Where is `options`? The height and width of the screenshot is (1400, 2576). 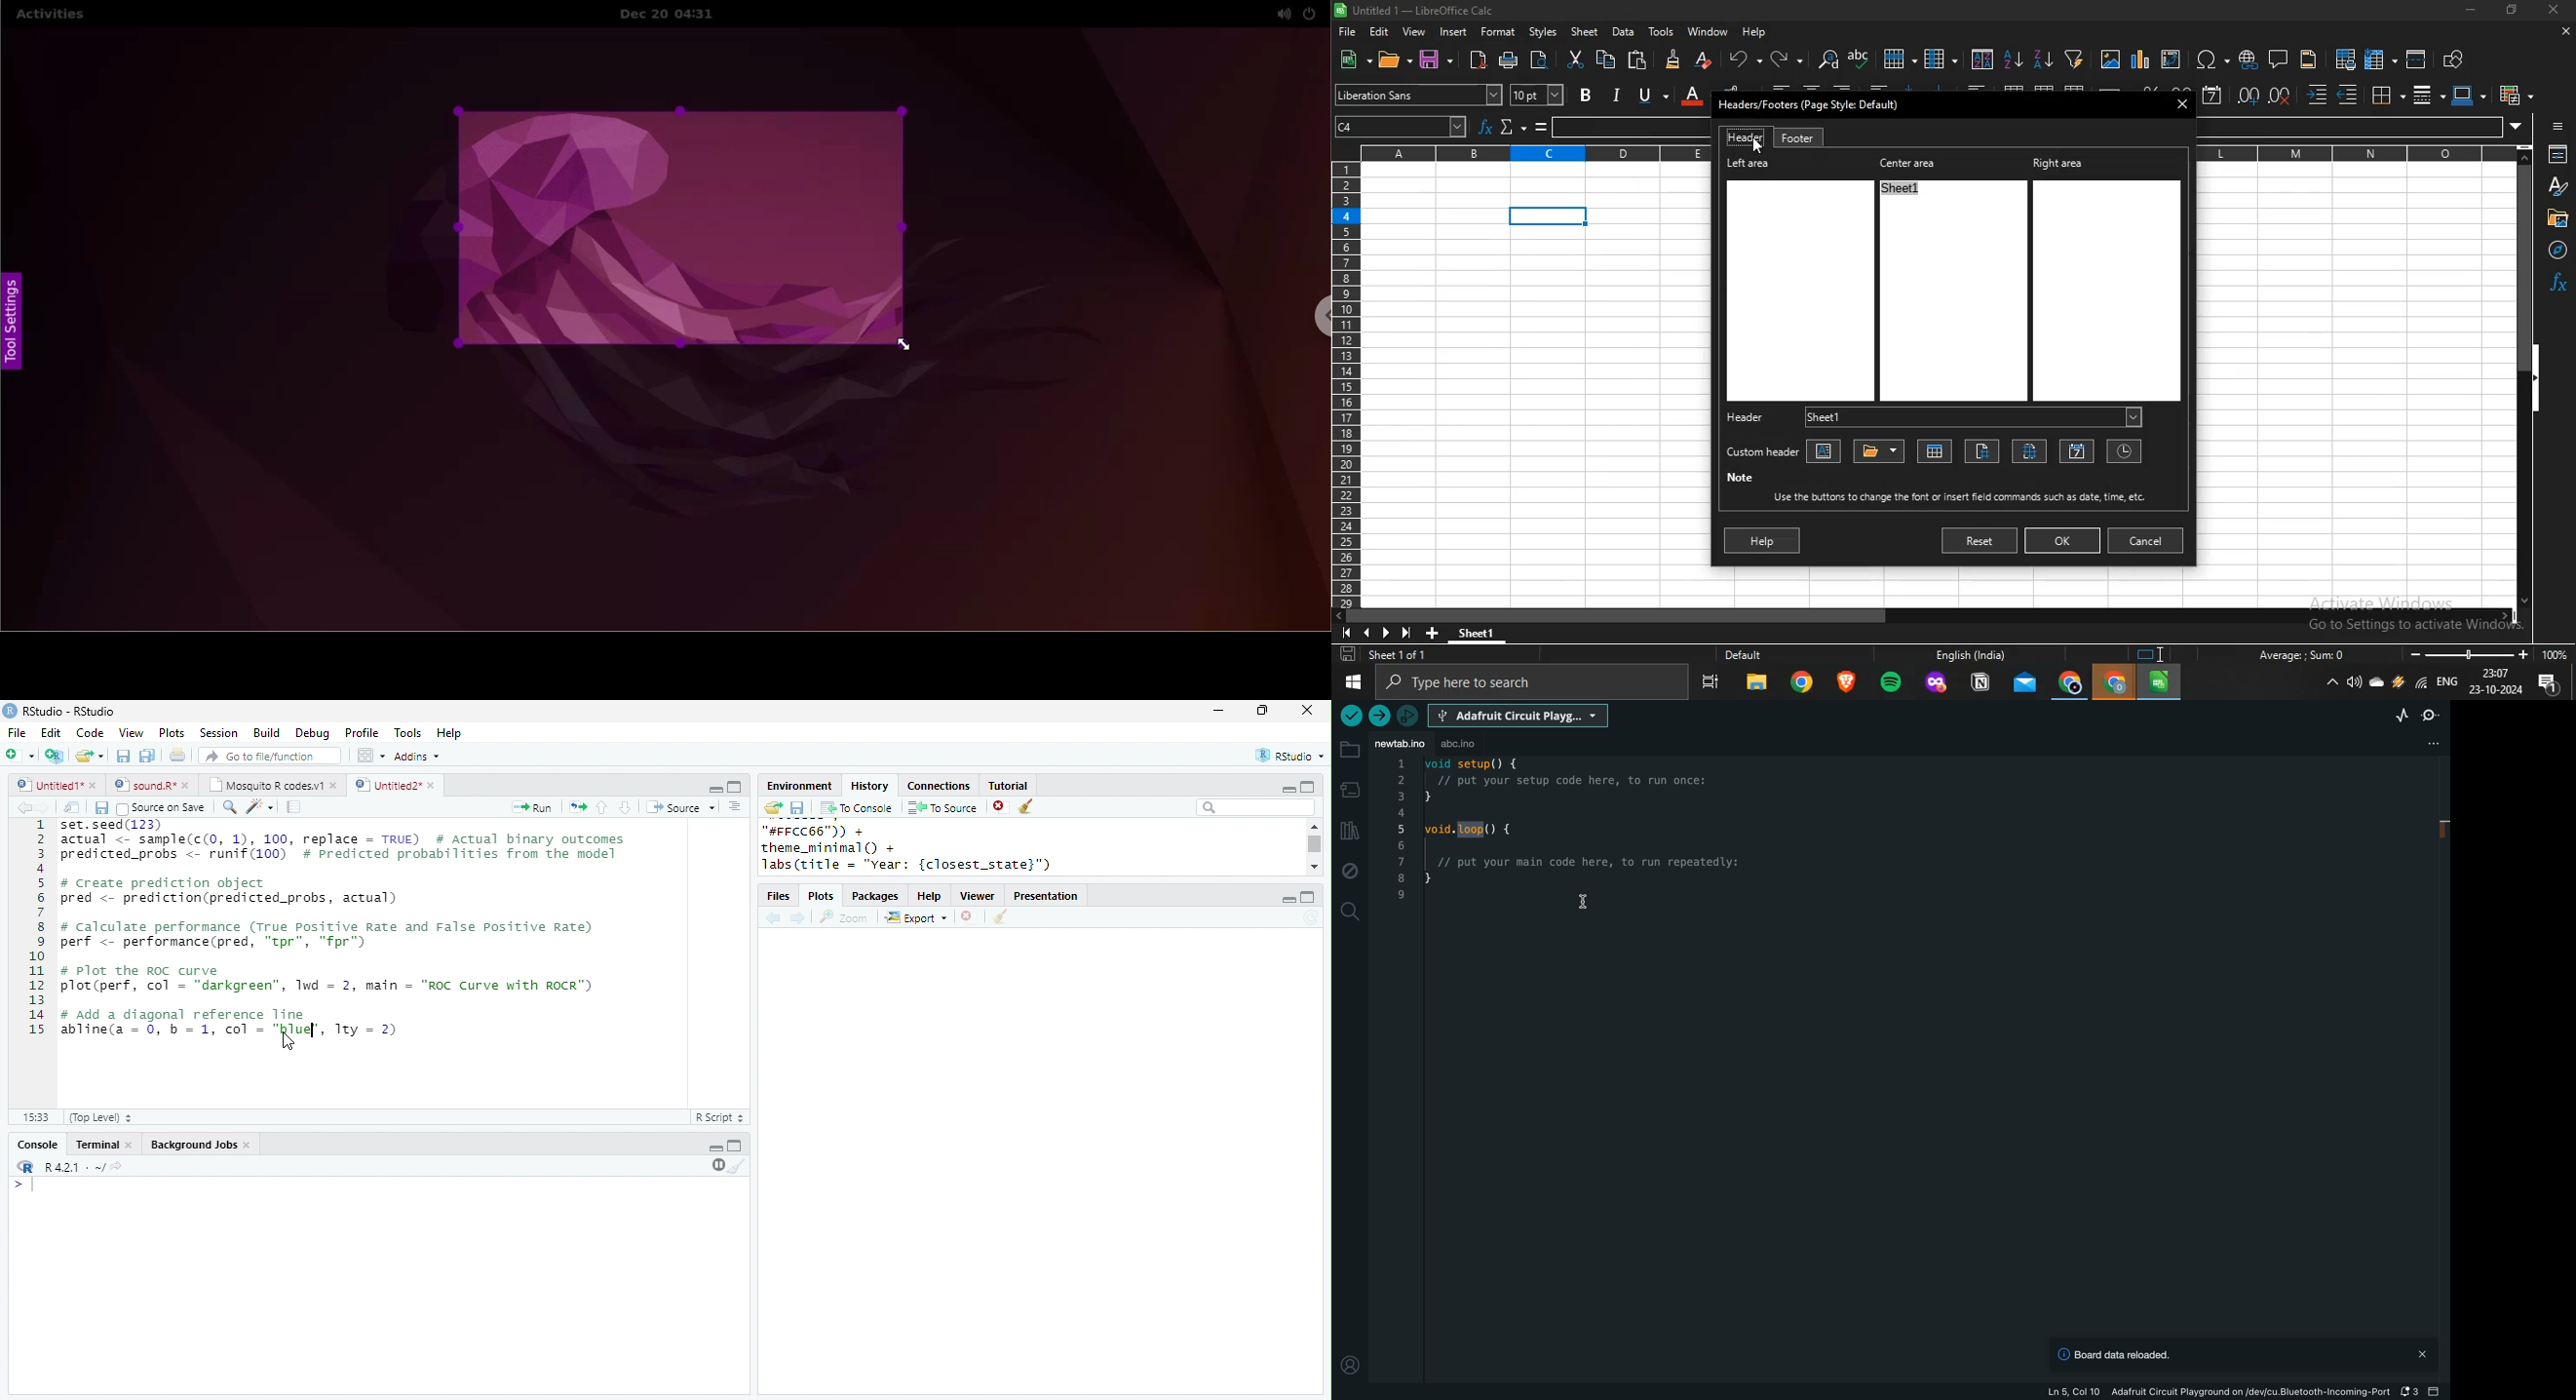 options is located at coordinates (735, 806).